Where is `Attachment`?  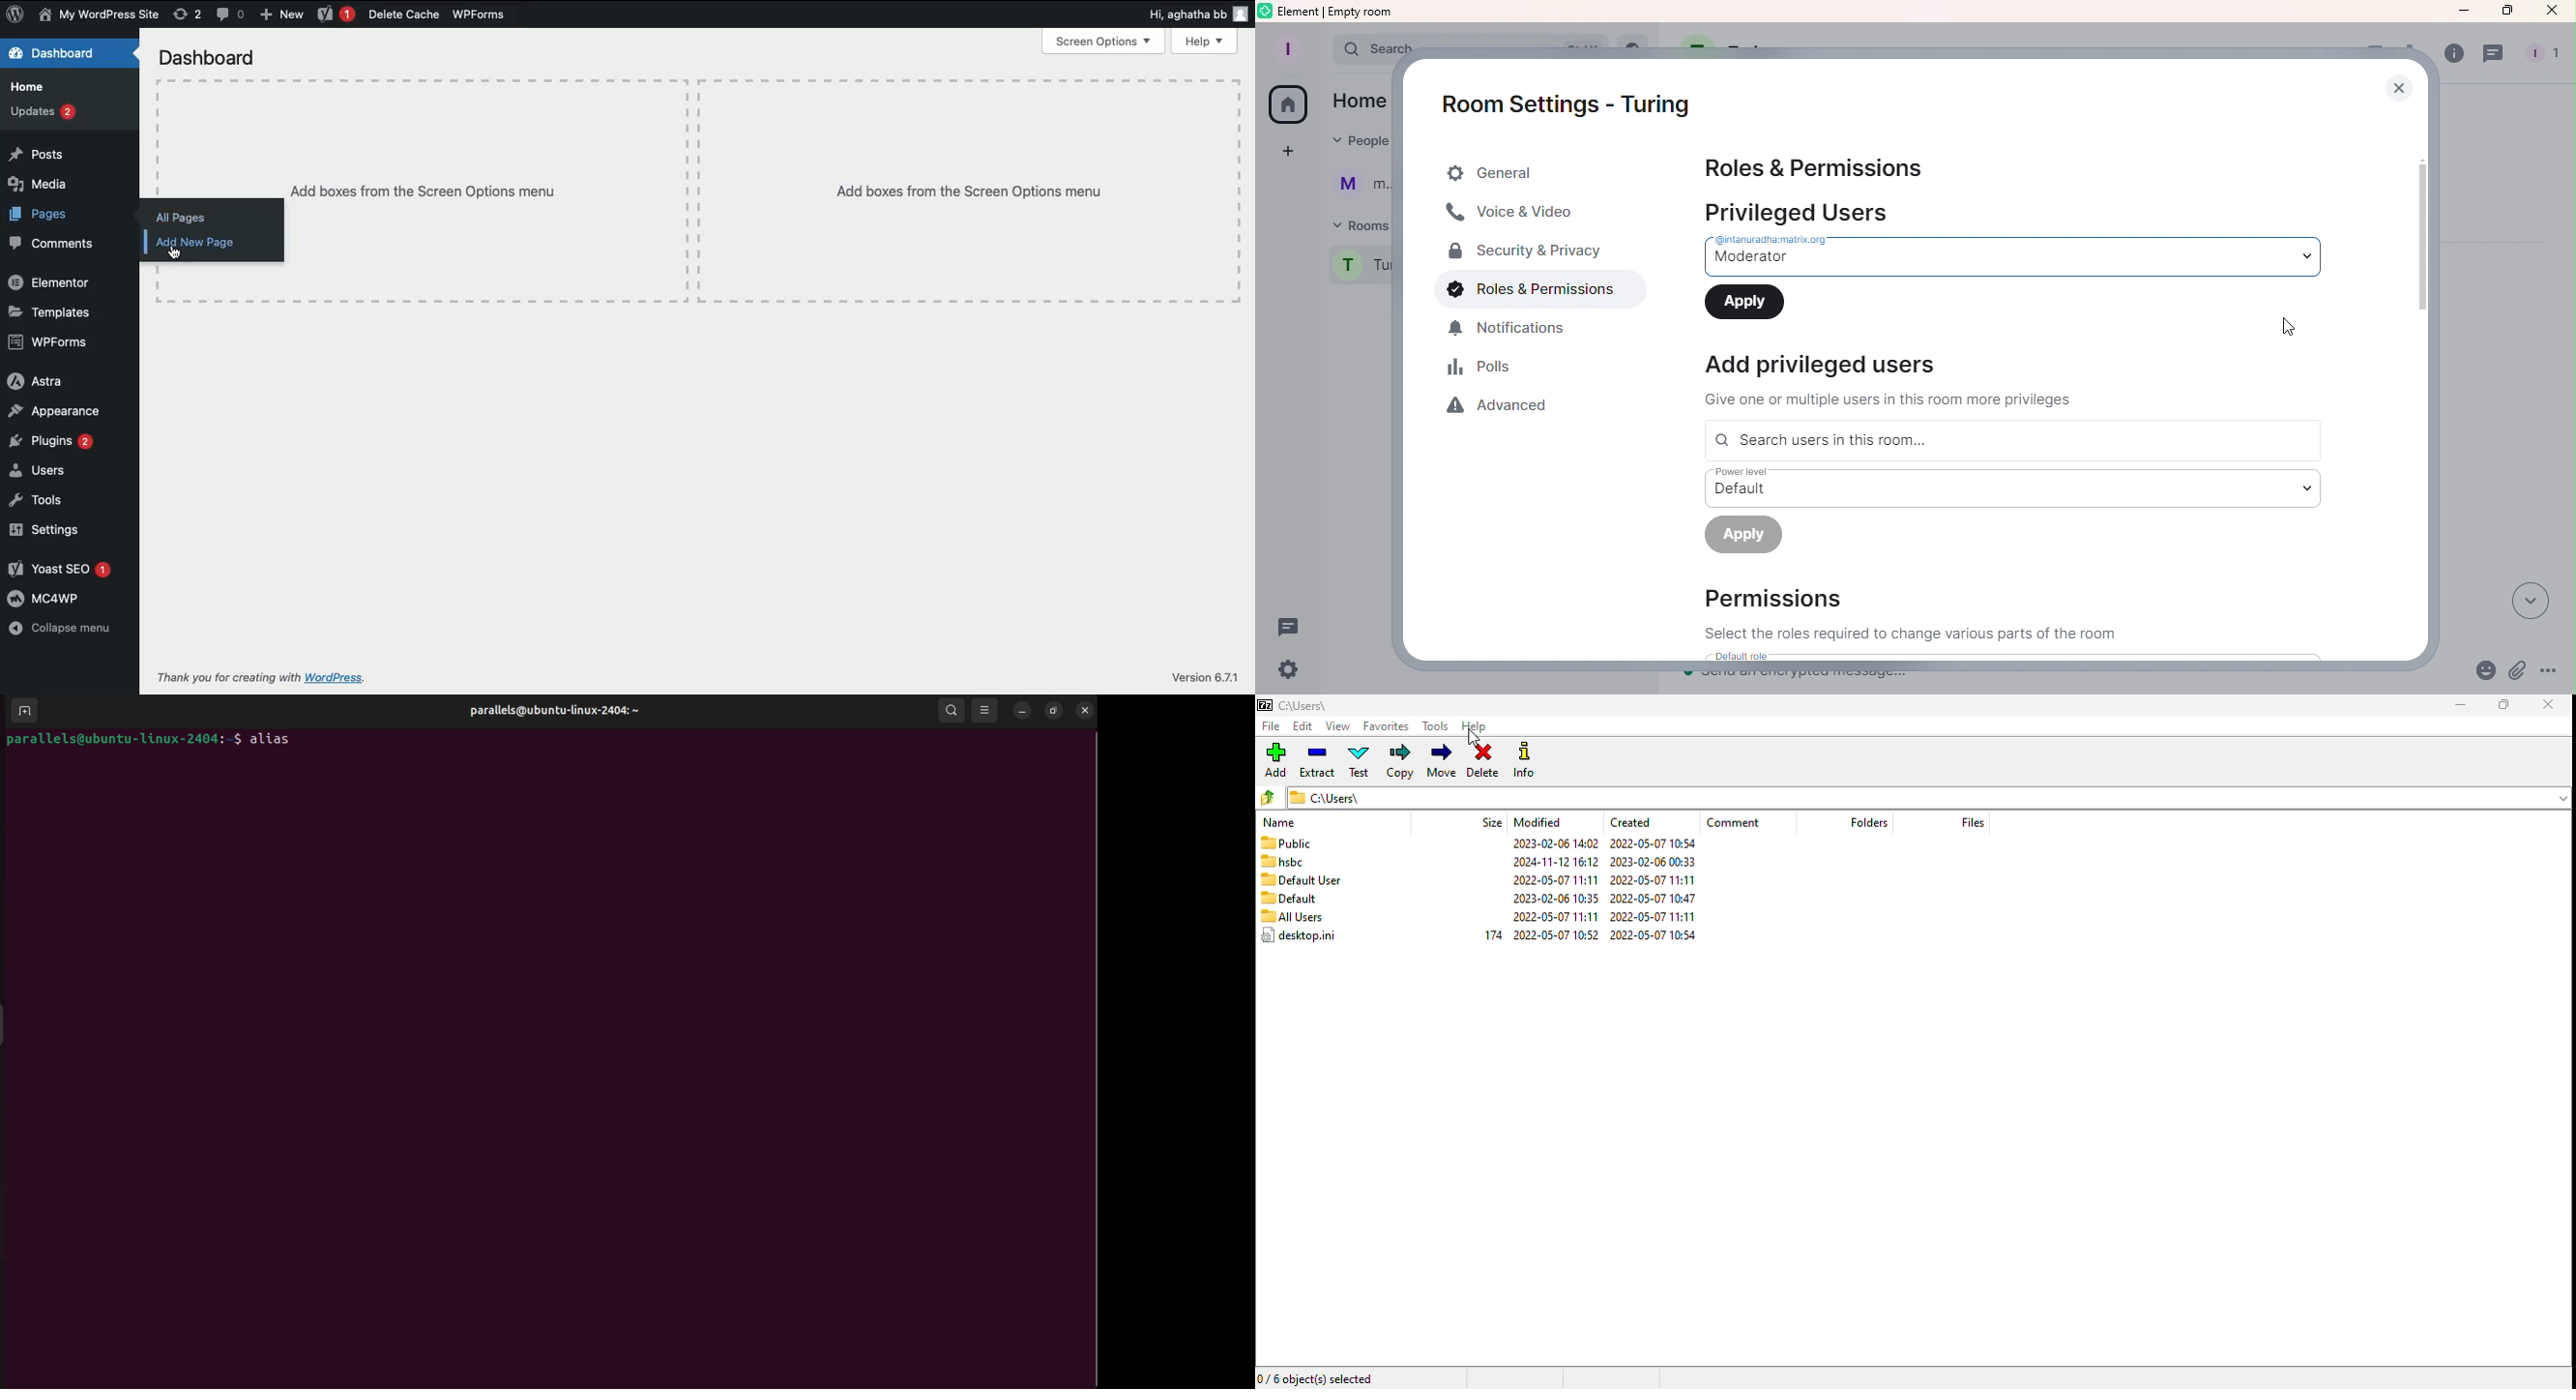
Attachment is located at coordinates (2515, 673).